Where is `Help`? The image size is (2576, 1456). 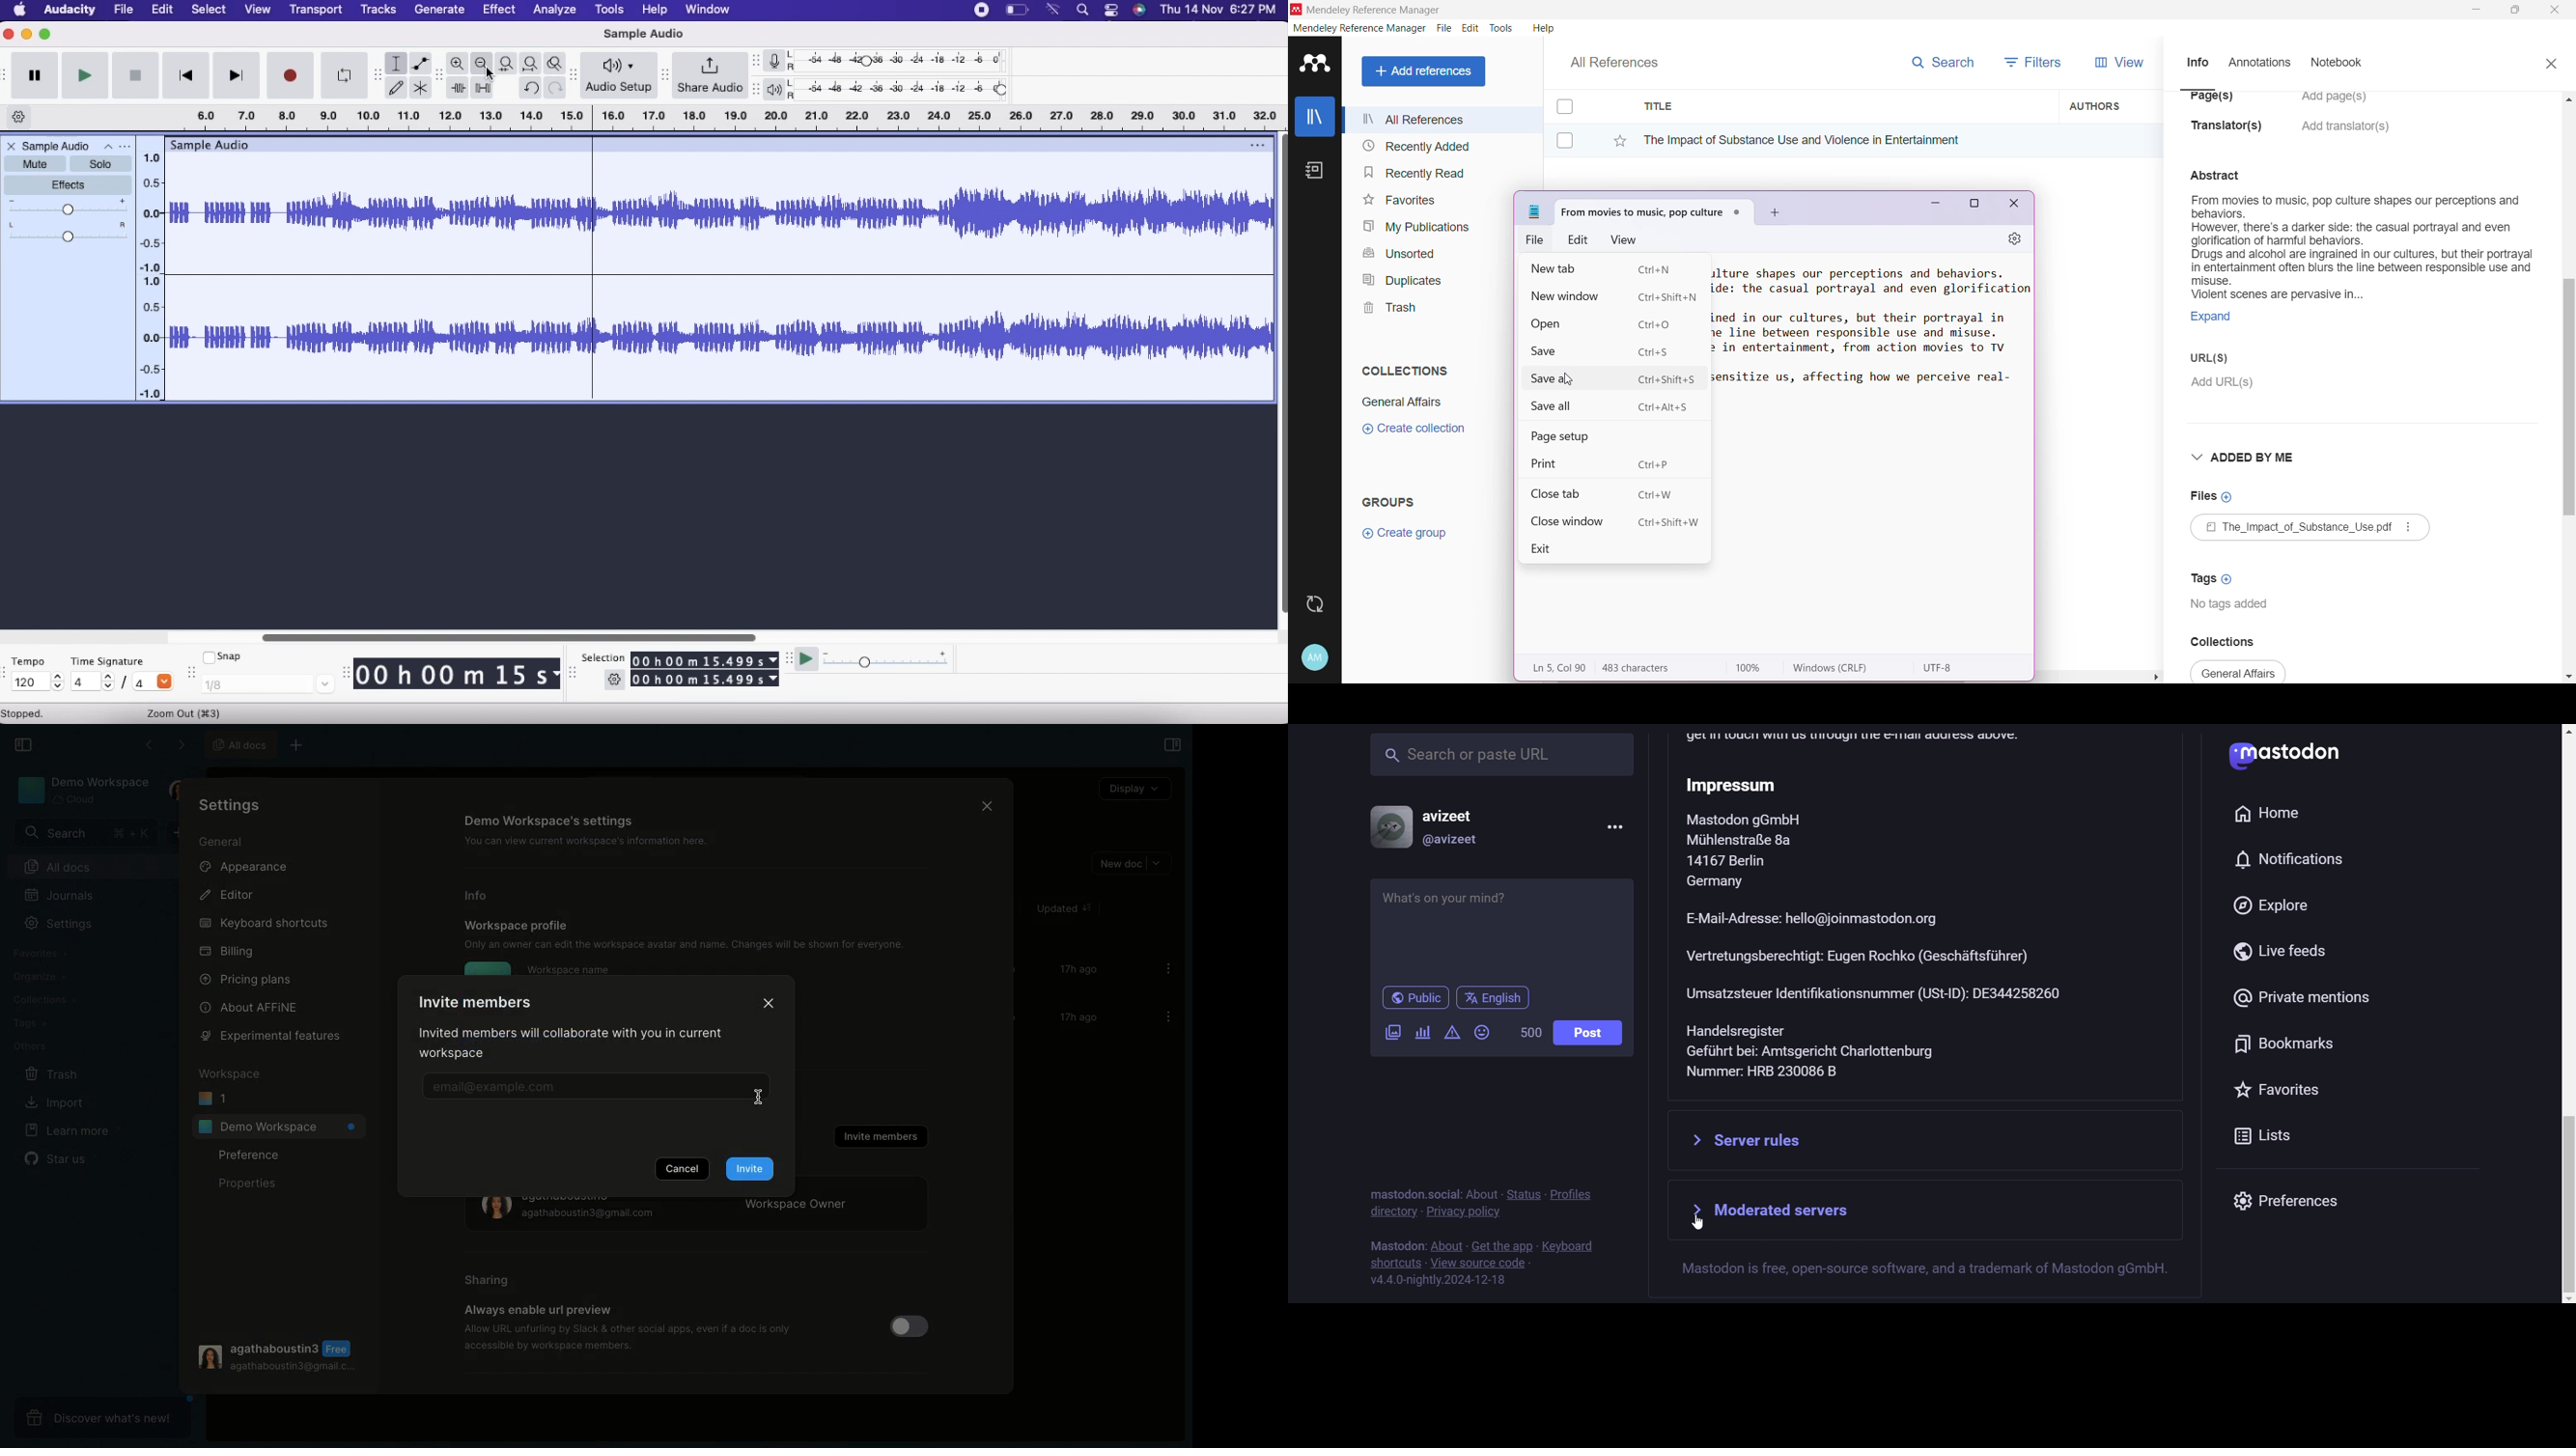
Help is located at coordinates (1542, 27).